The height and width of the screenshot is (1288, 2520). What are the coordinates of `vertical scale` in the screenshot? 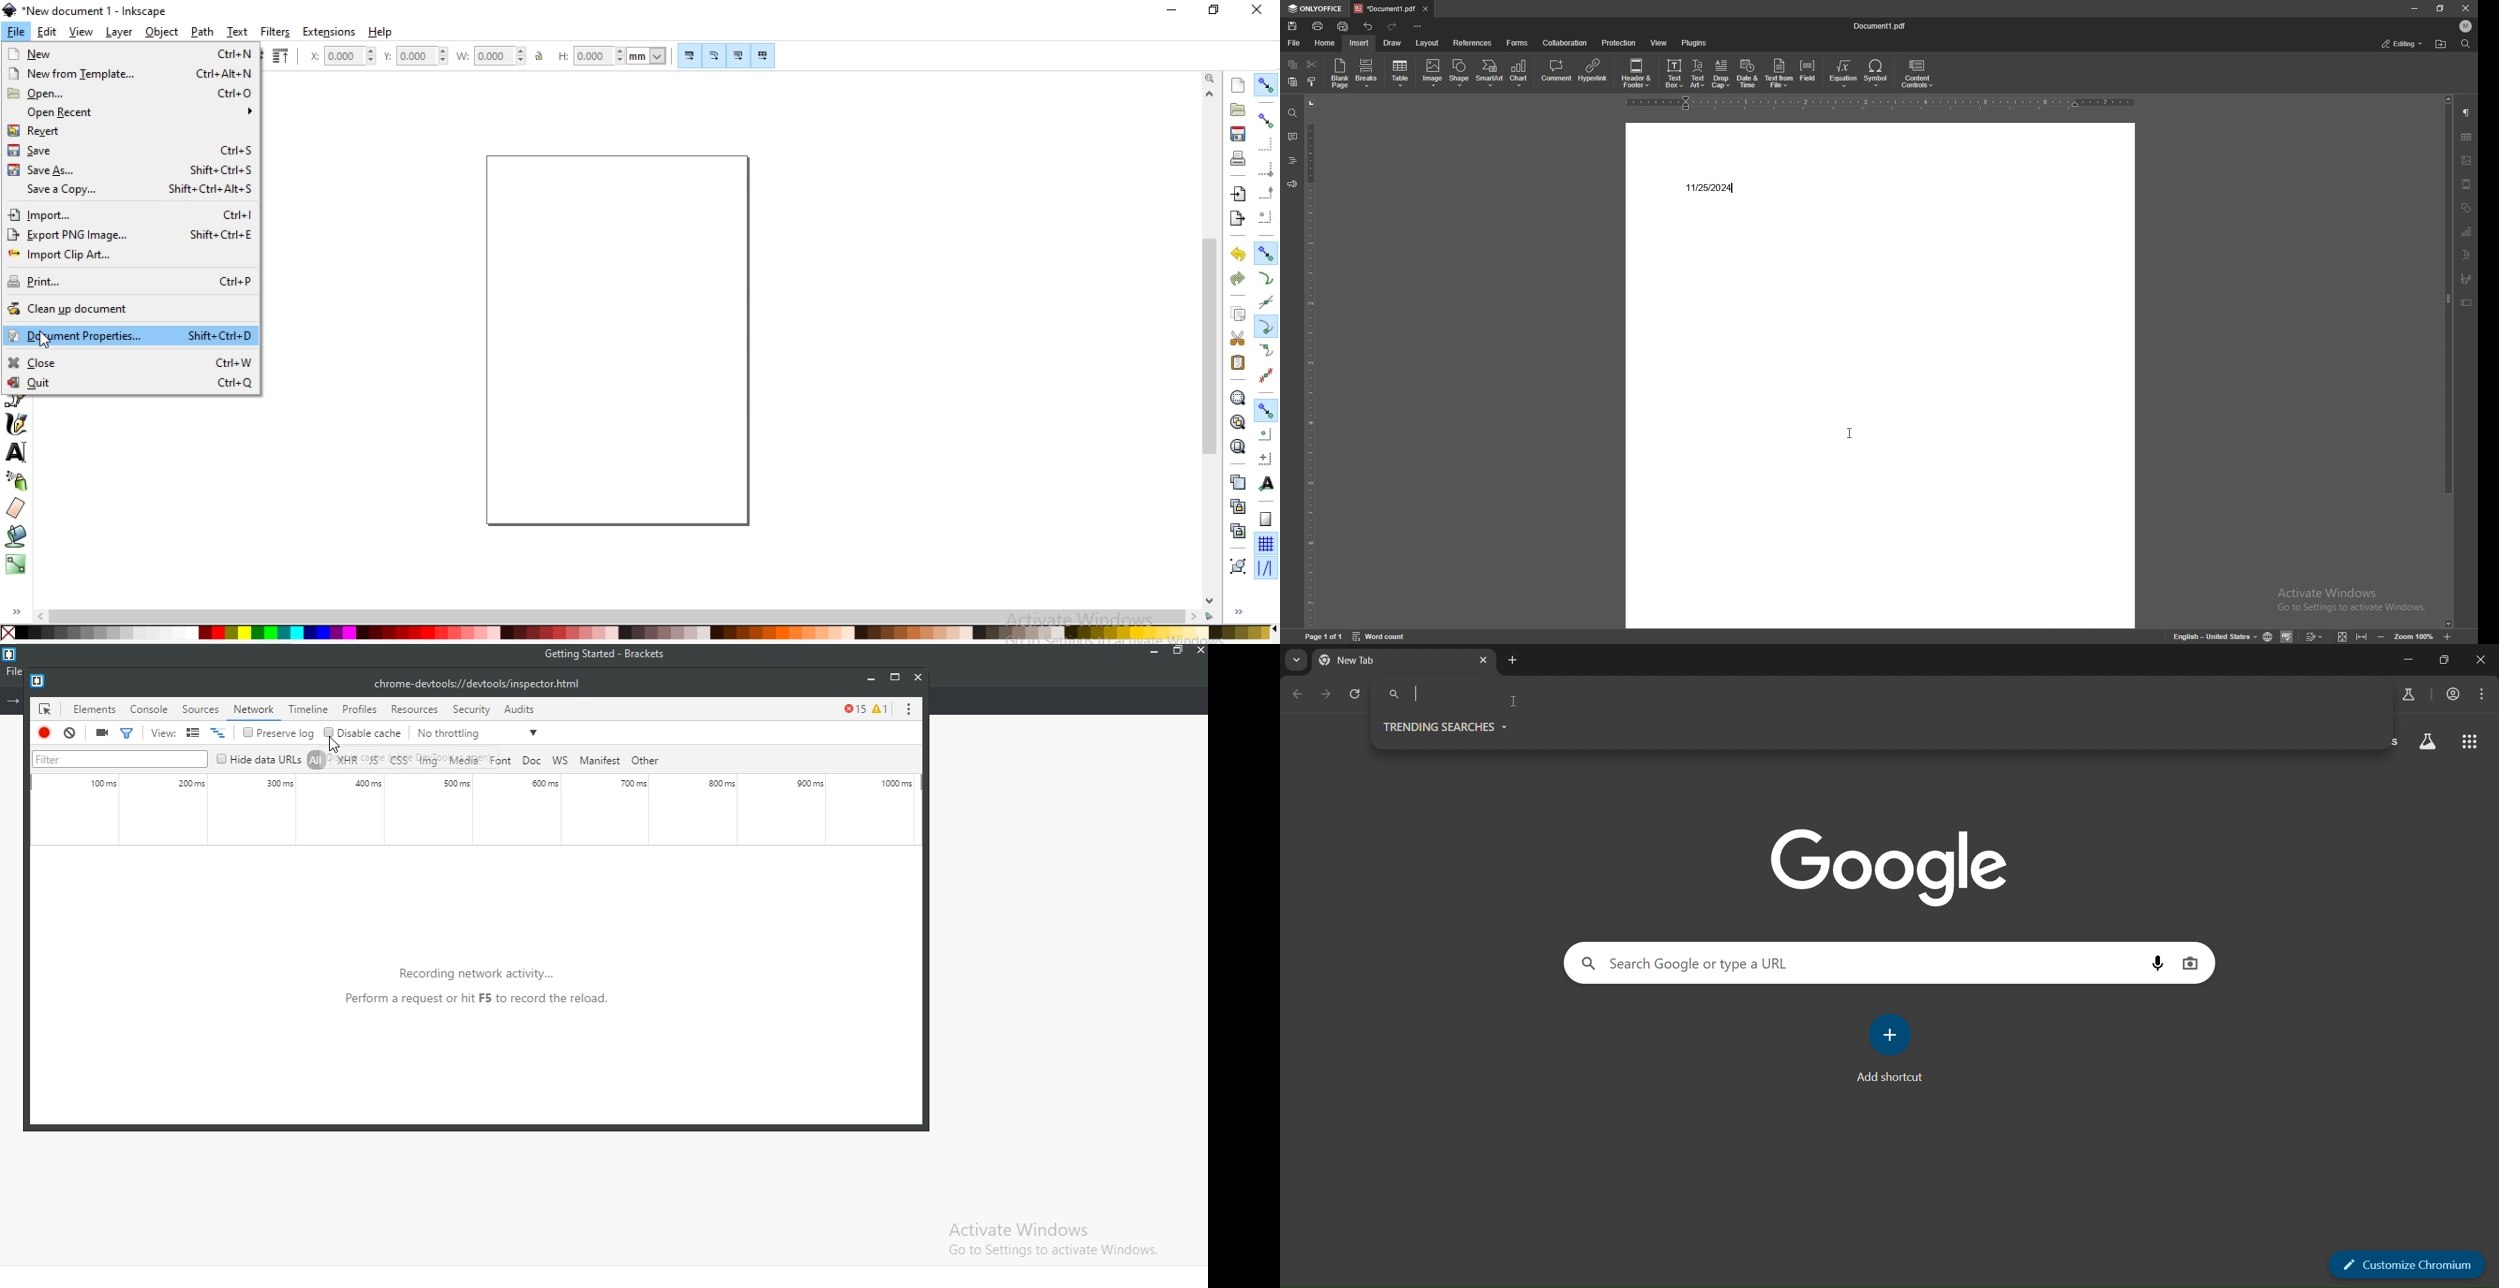 It's located at (1312, 363).